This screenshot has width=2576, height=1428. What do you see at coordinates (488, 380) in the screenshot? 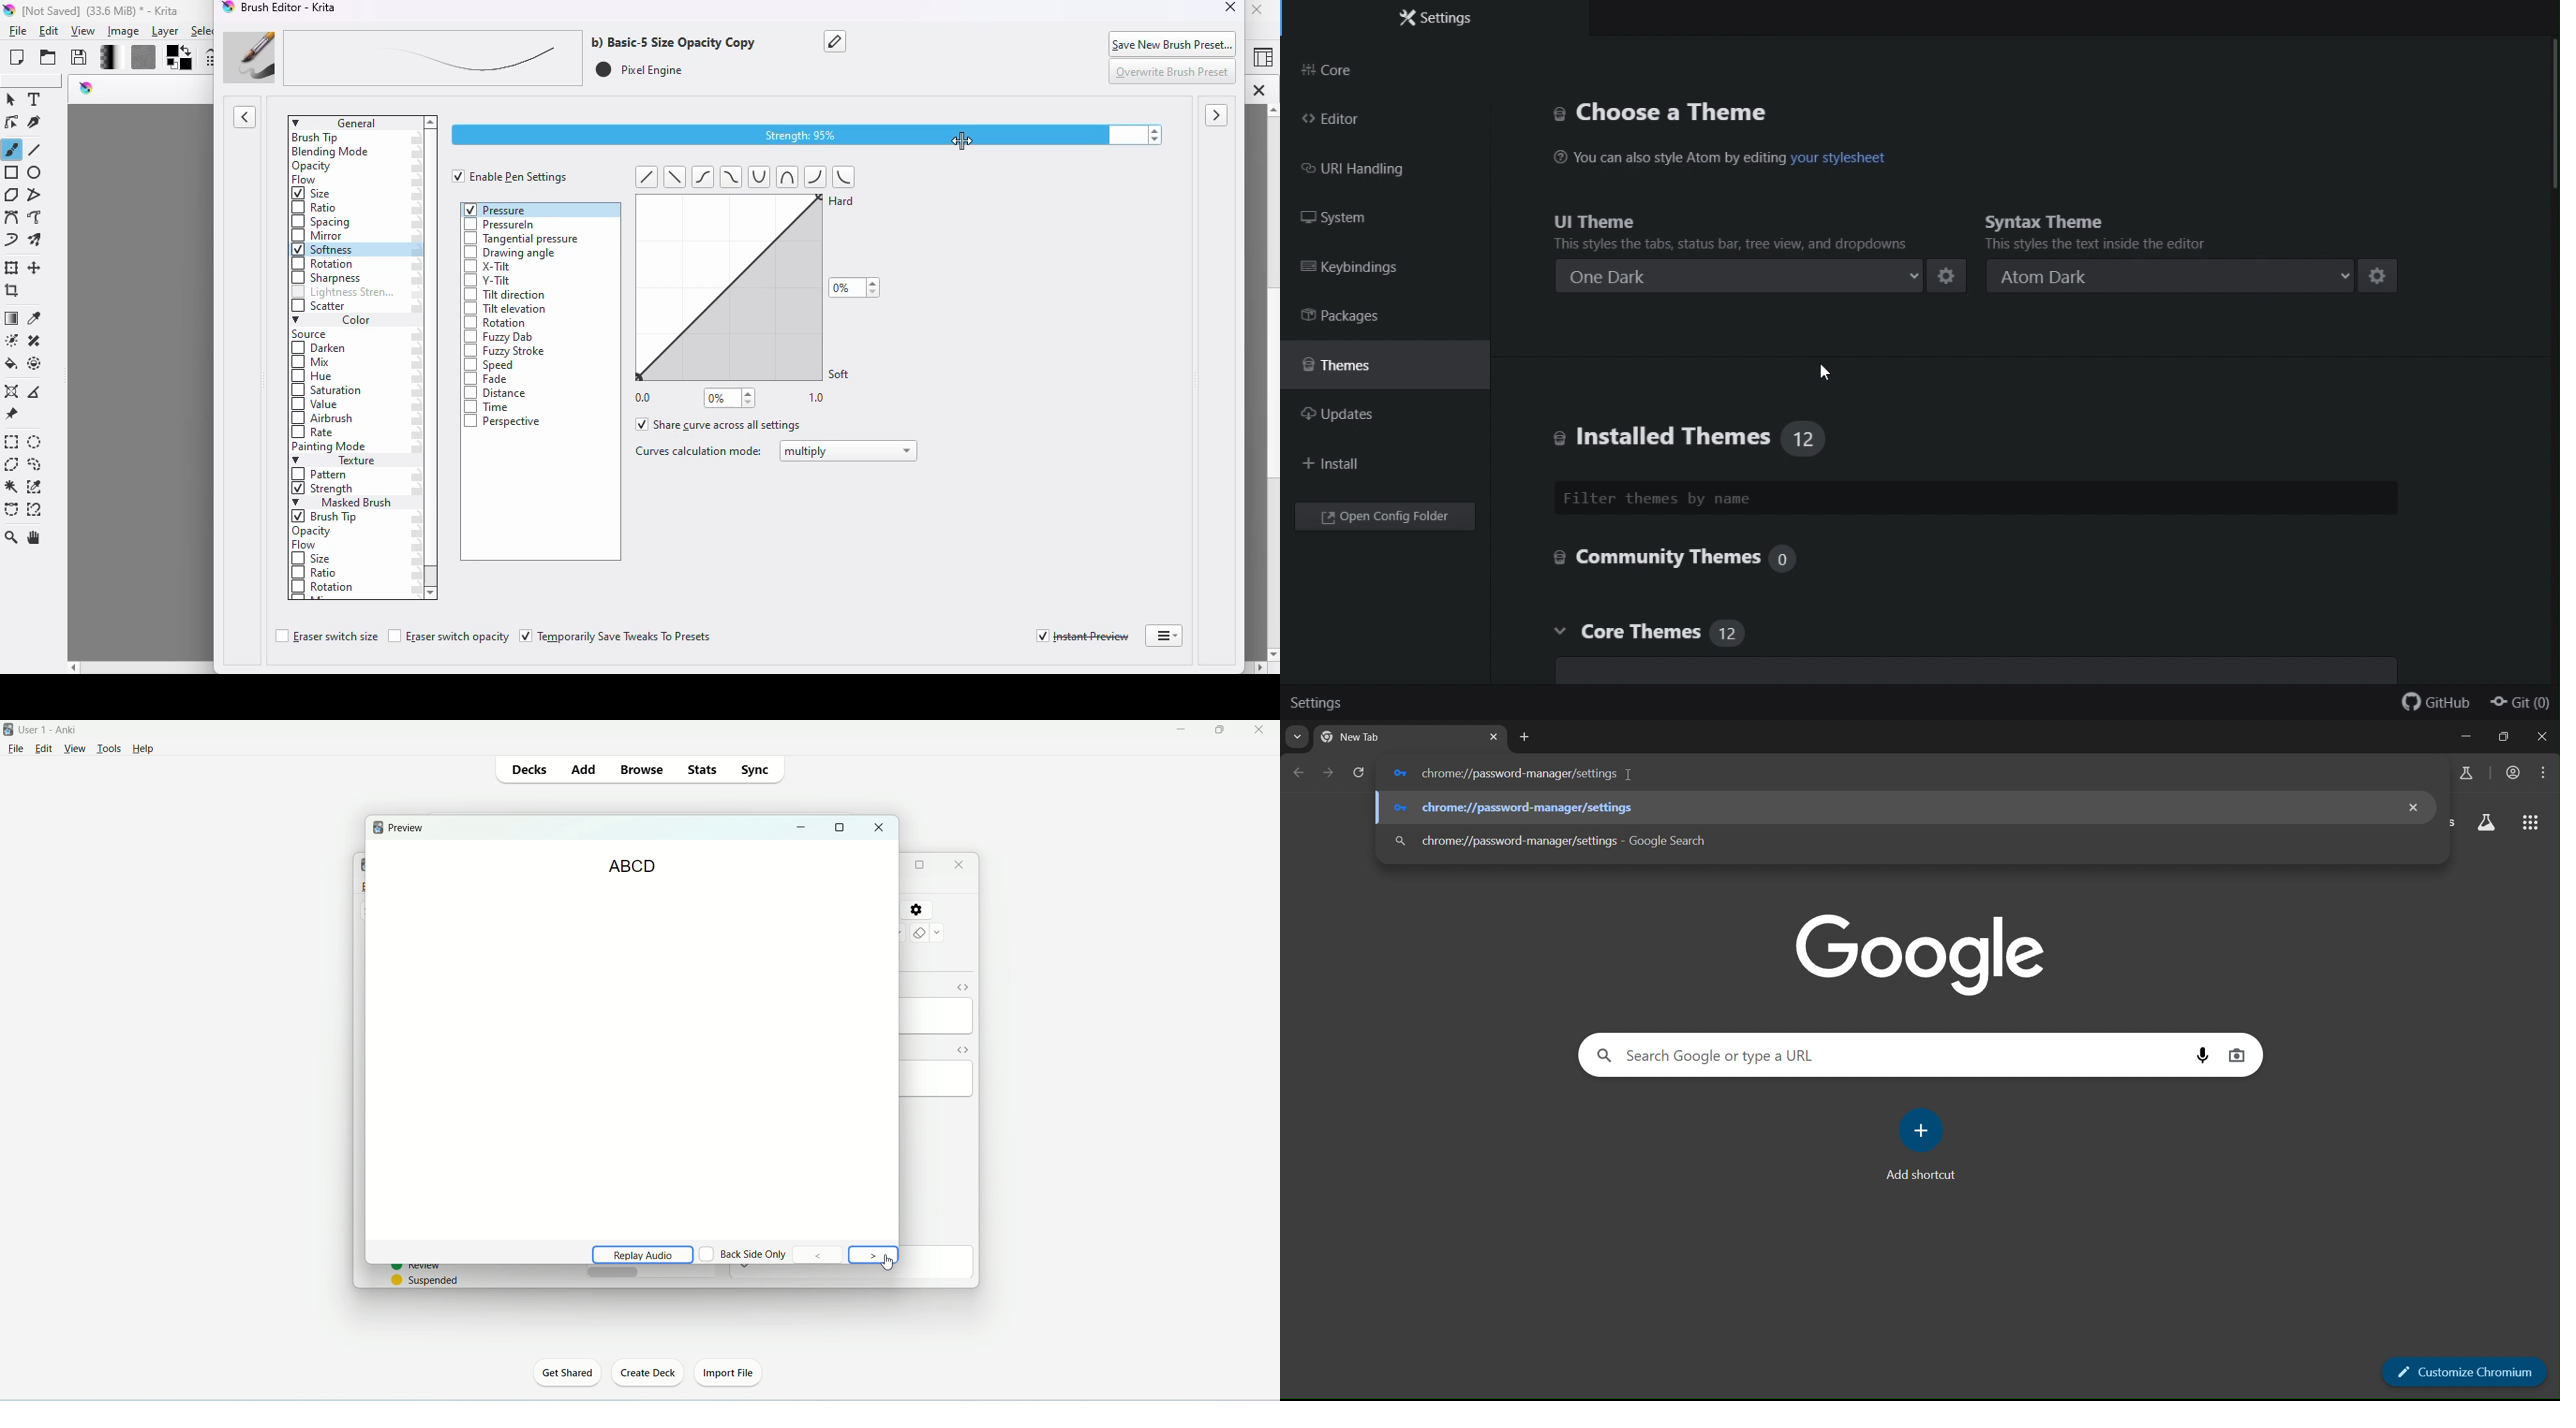
I see `fade` at bounding box center [488, 380].